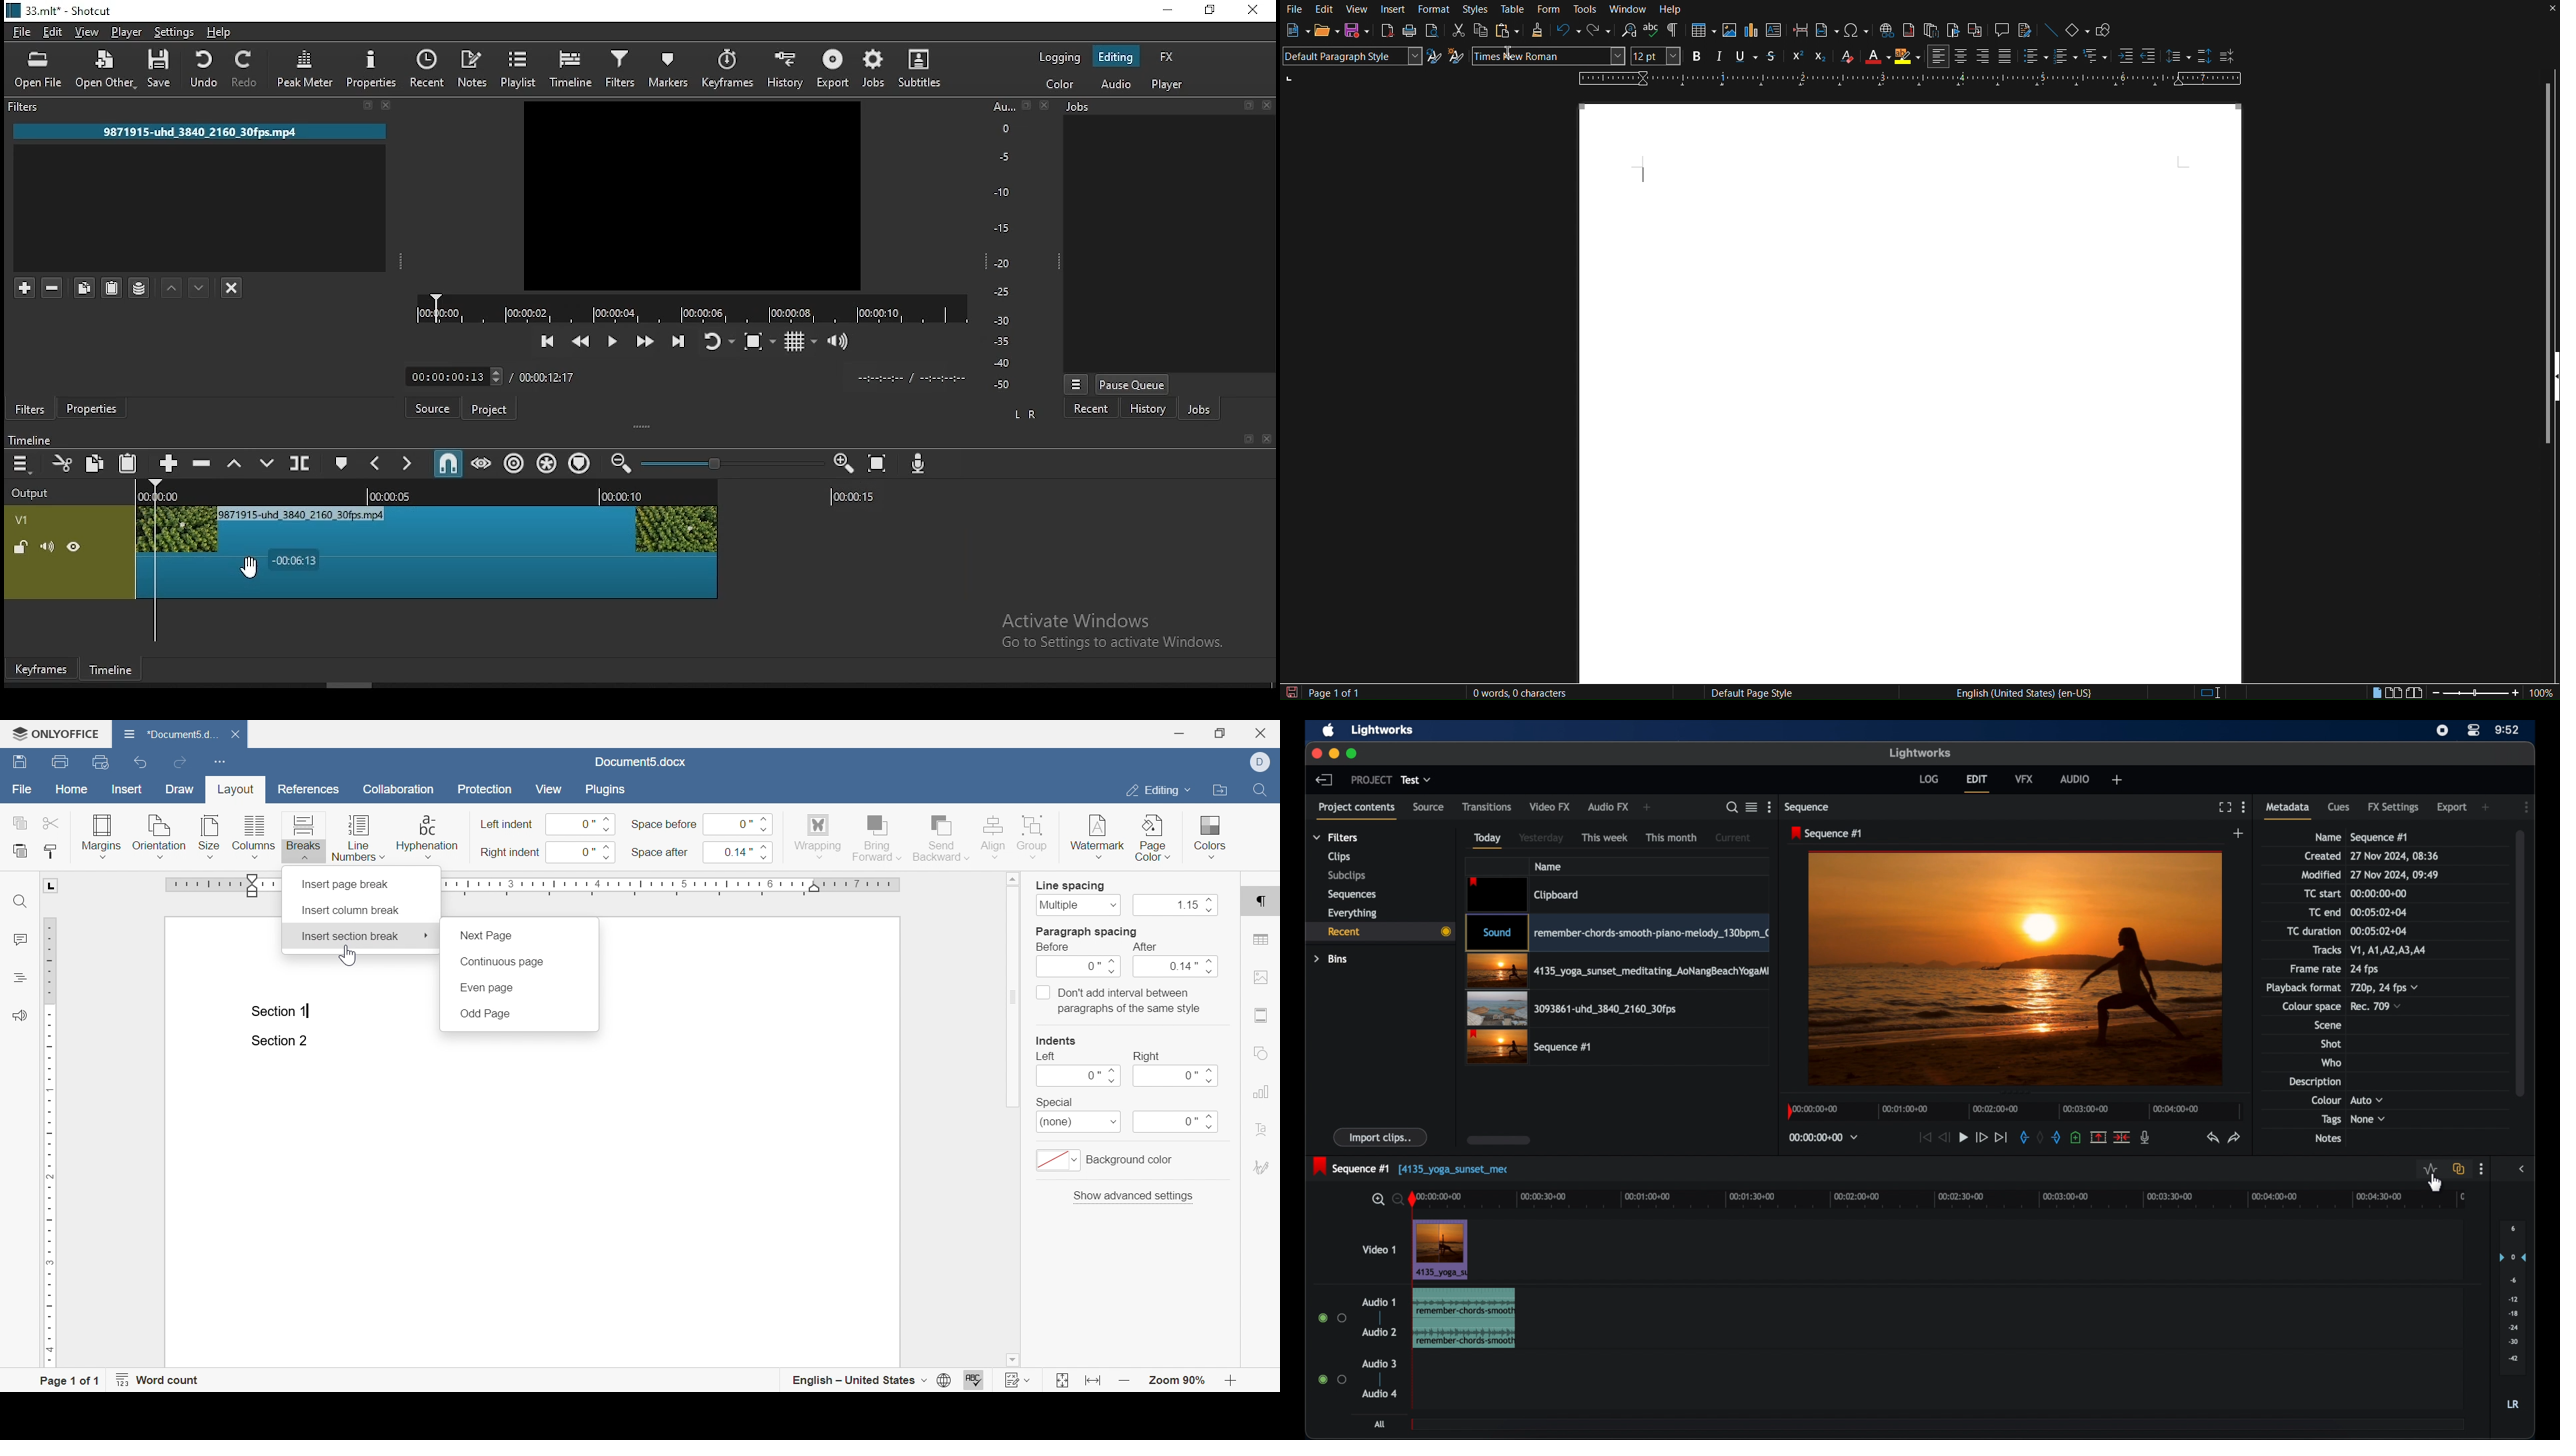  Describe the element at coordinates (2473, 693) in the screenshot. I see `Zoom slider` at that location.